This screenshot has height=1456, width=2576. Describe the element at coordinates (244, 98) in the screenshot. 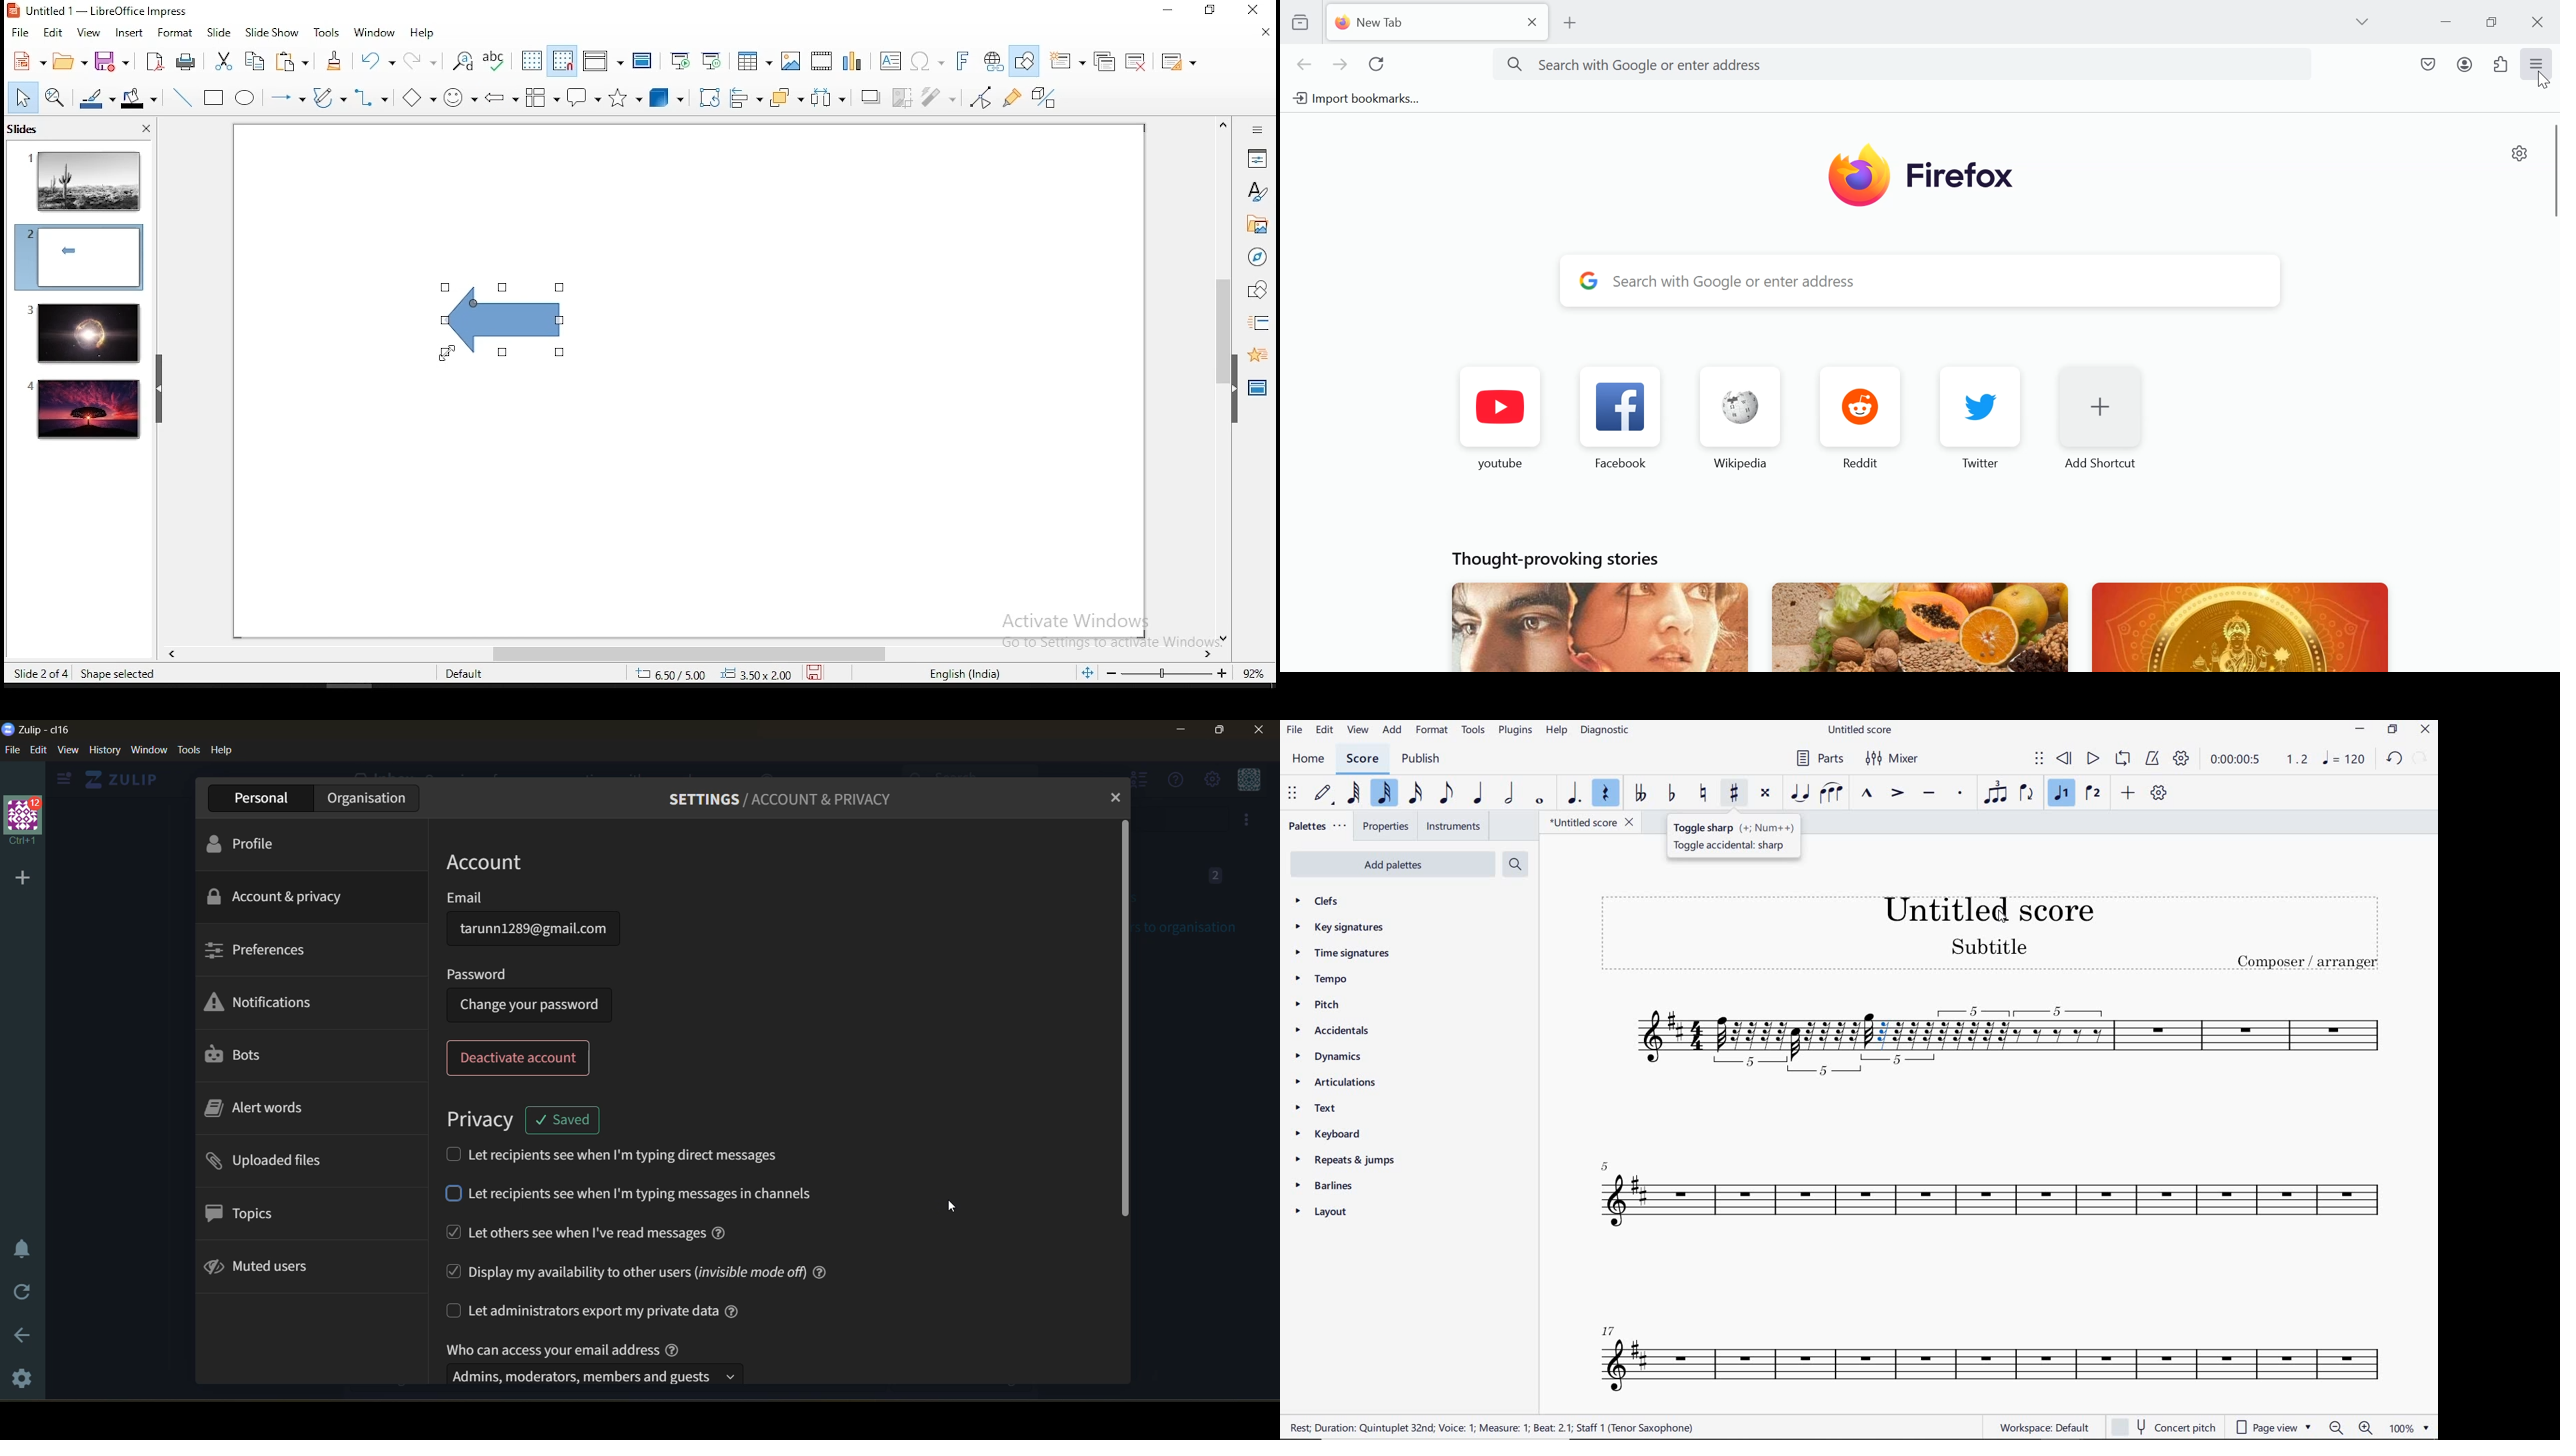

I see `ellipse` at that location.